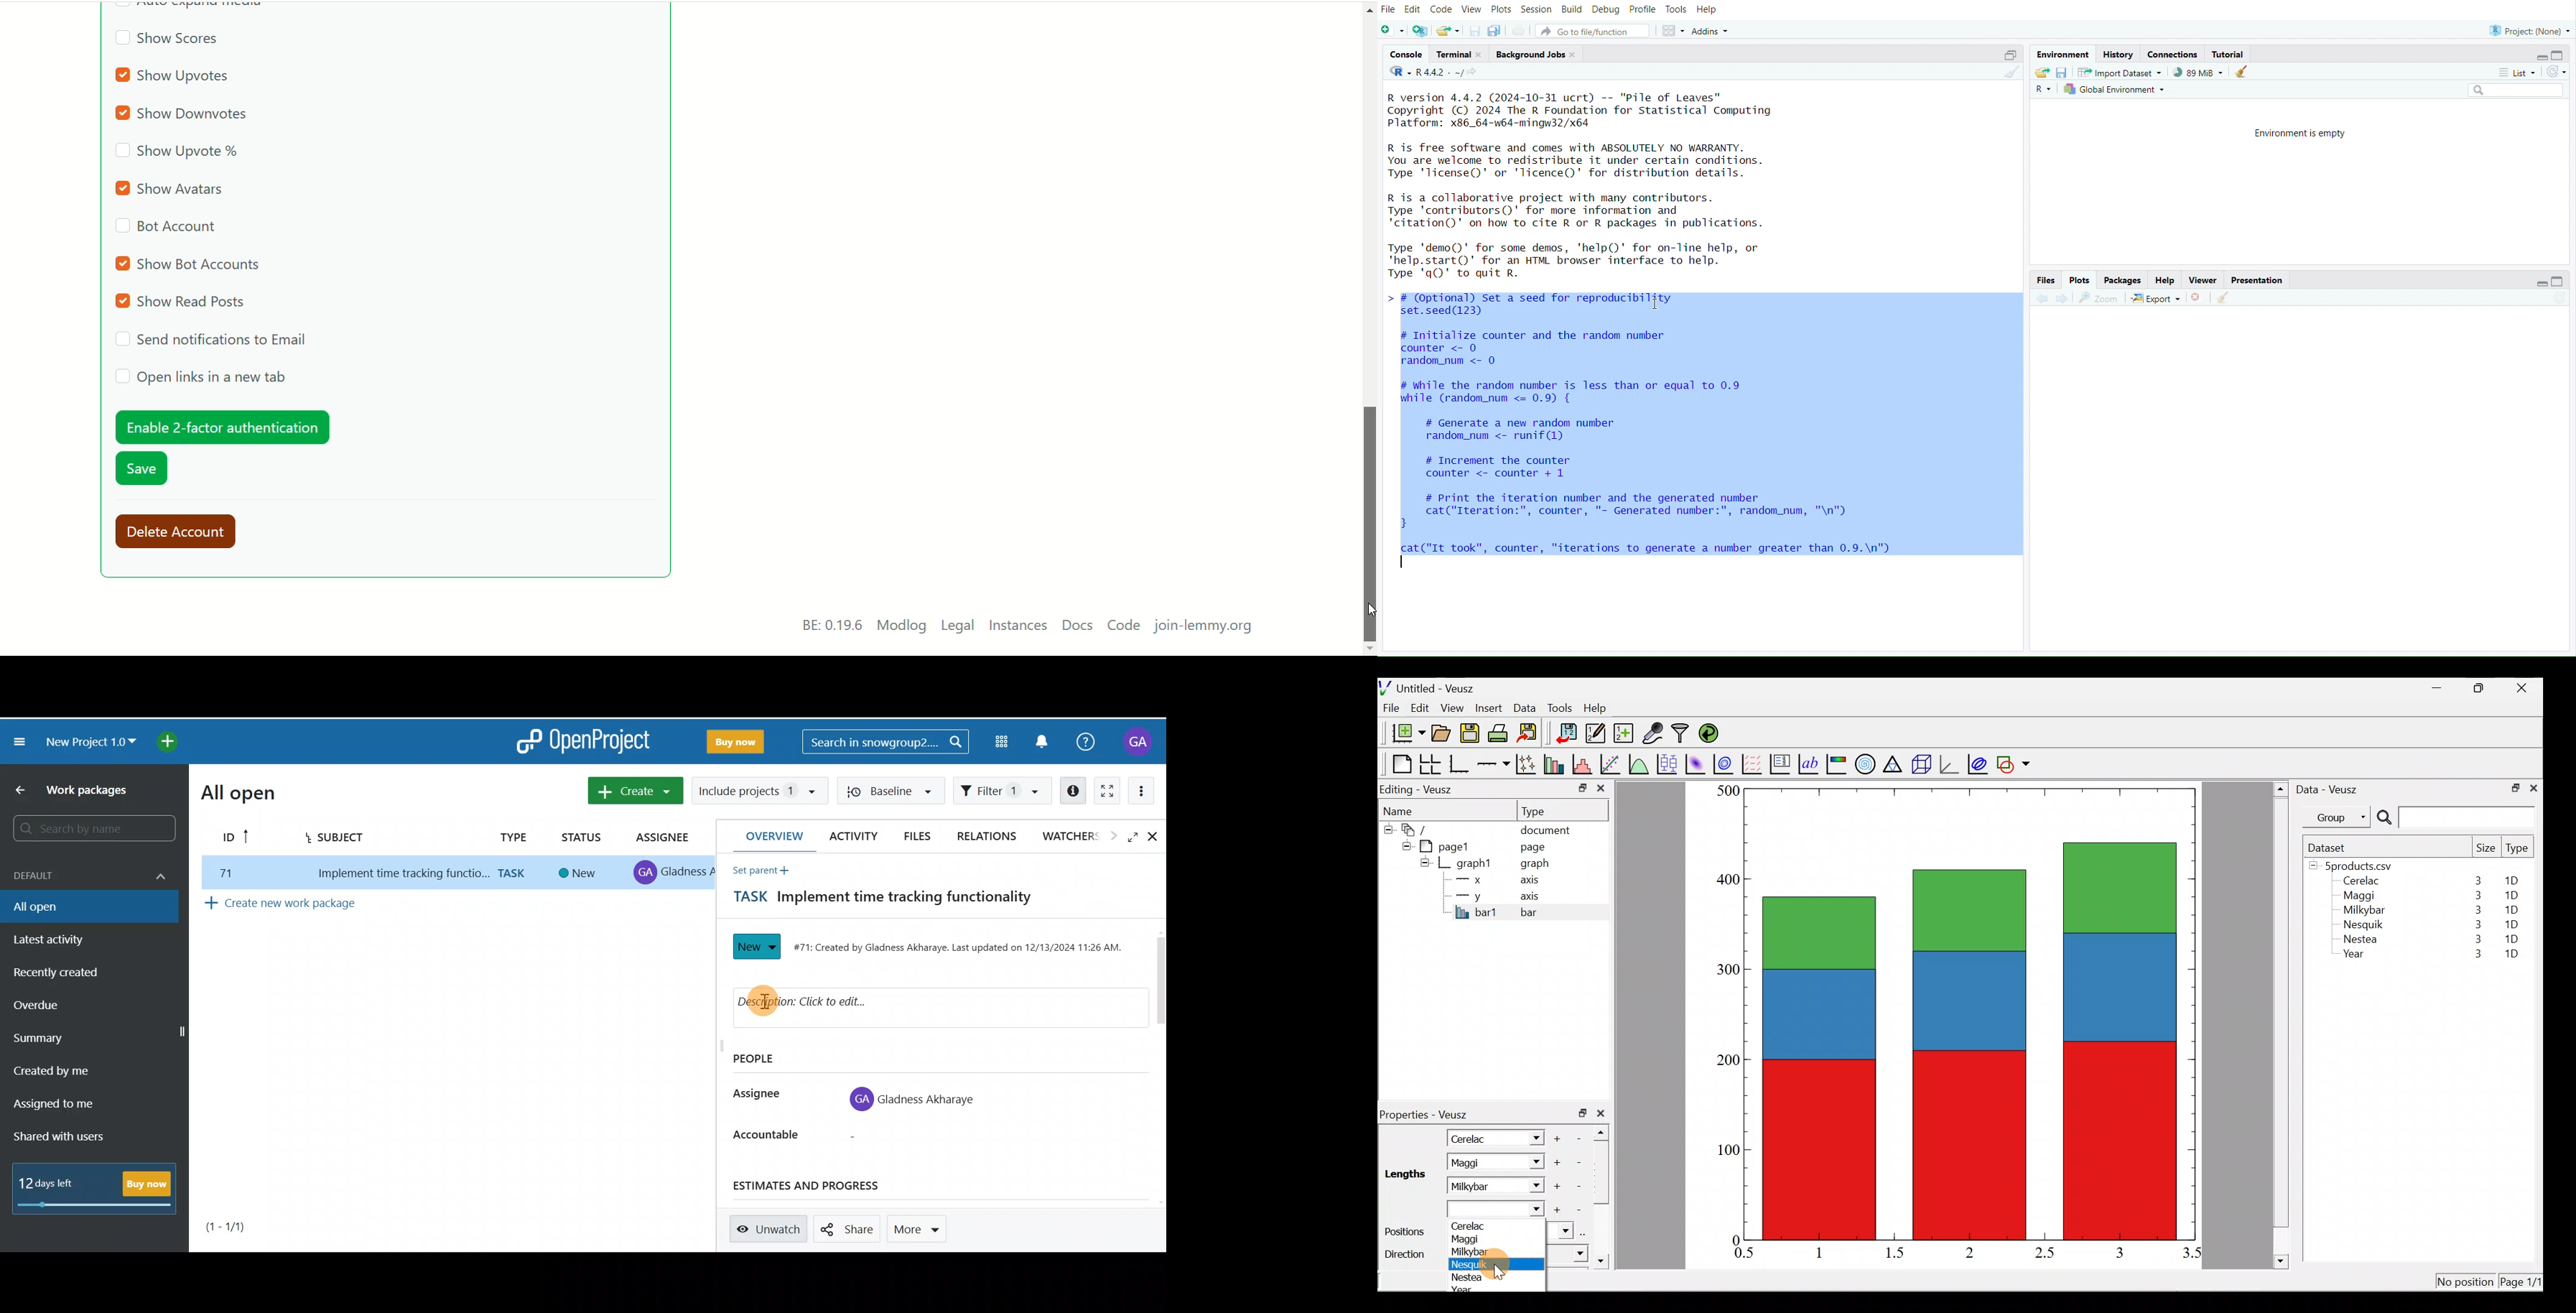  What do you see at coordinates (1517, 30) in the screenshot?
I see `Print the current file` at bounding box center [1517, 30].